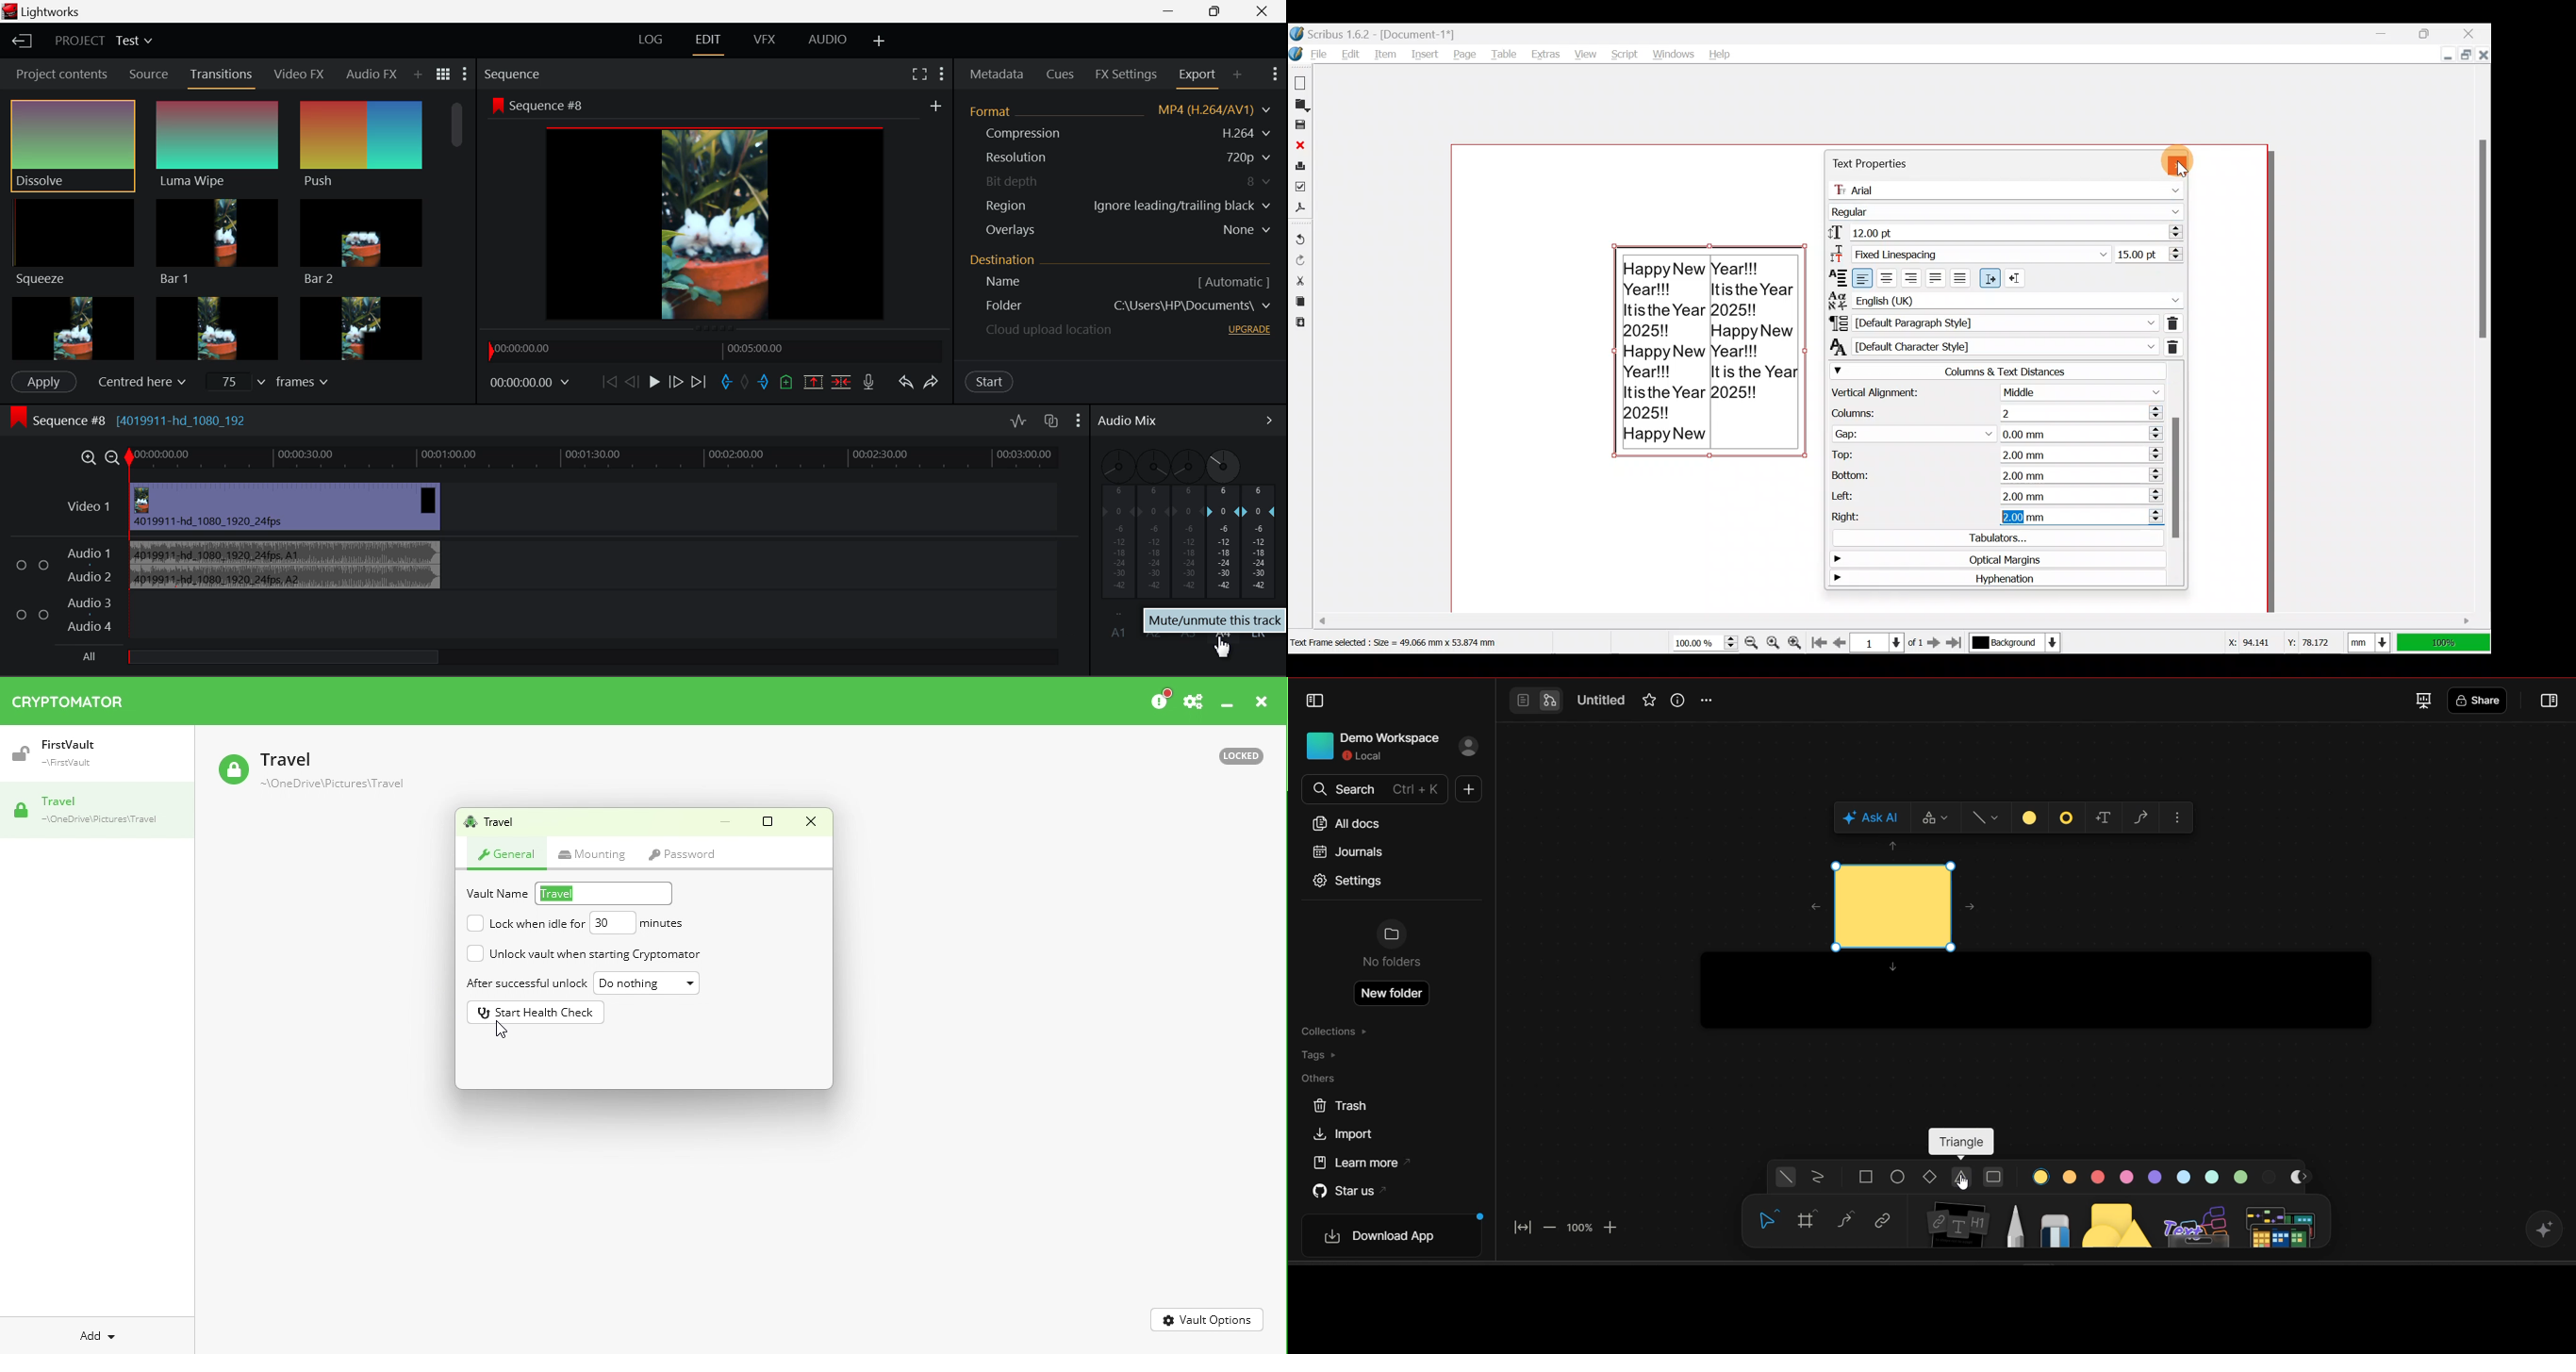  Describe the element at coordinates (1584, 51) in the screenshot. I see `View` at that location.